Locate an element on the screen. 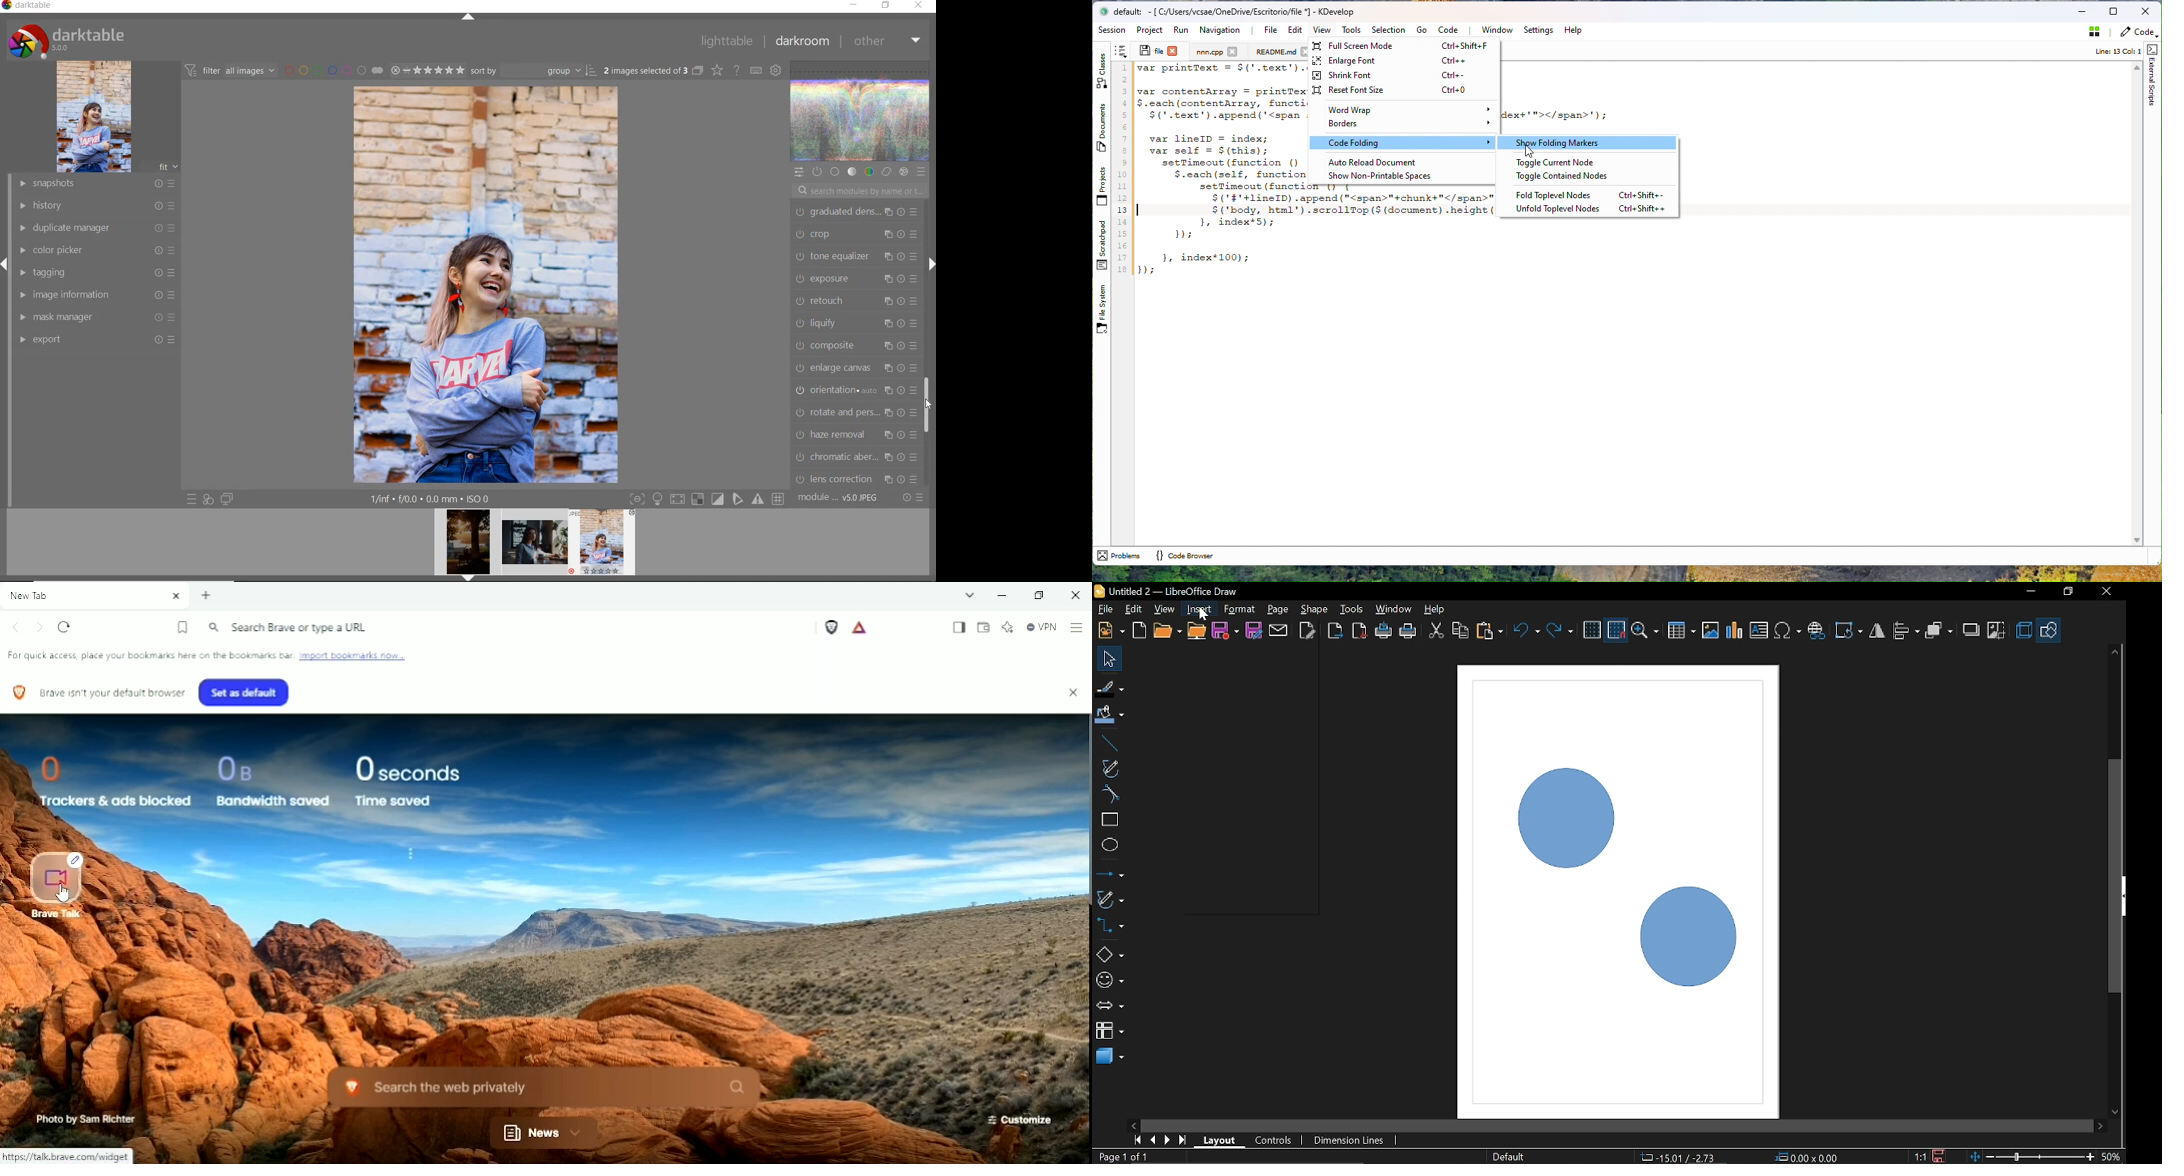  ENABLE ONLINE FOR HELP is located at coordinates (736, 69).